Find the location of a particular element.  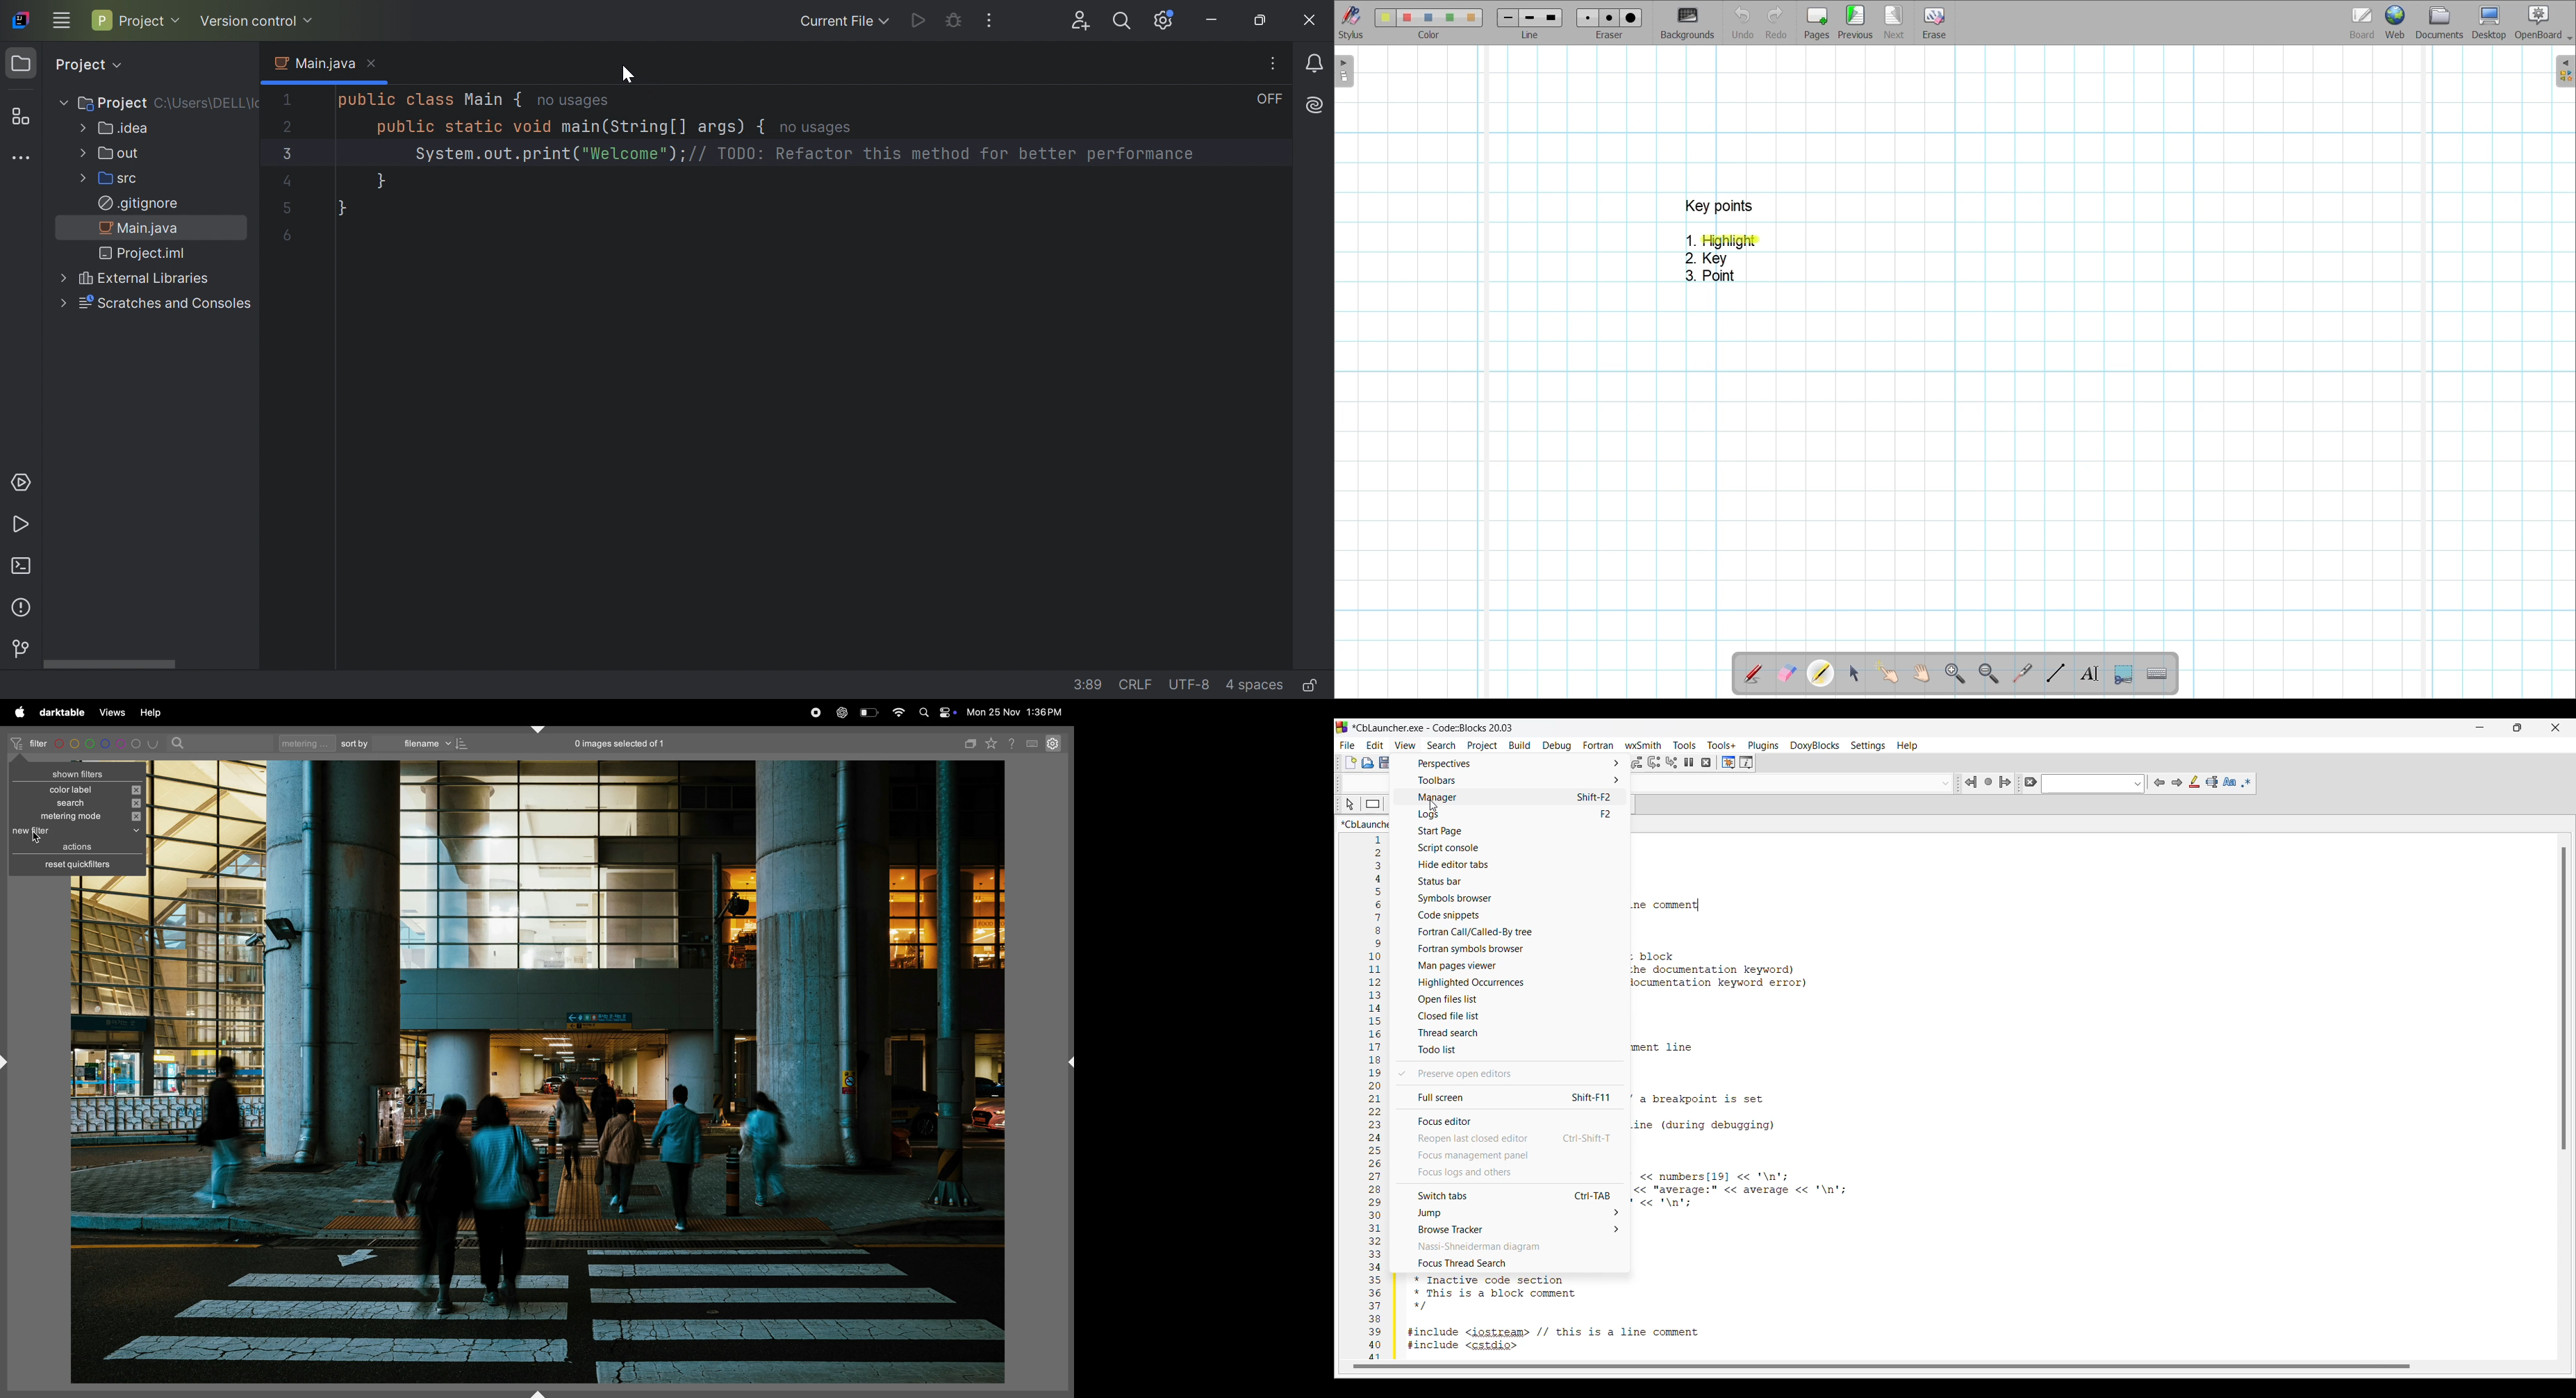

Selected text is located at coordinates (2212, 782).